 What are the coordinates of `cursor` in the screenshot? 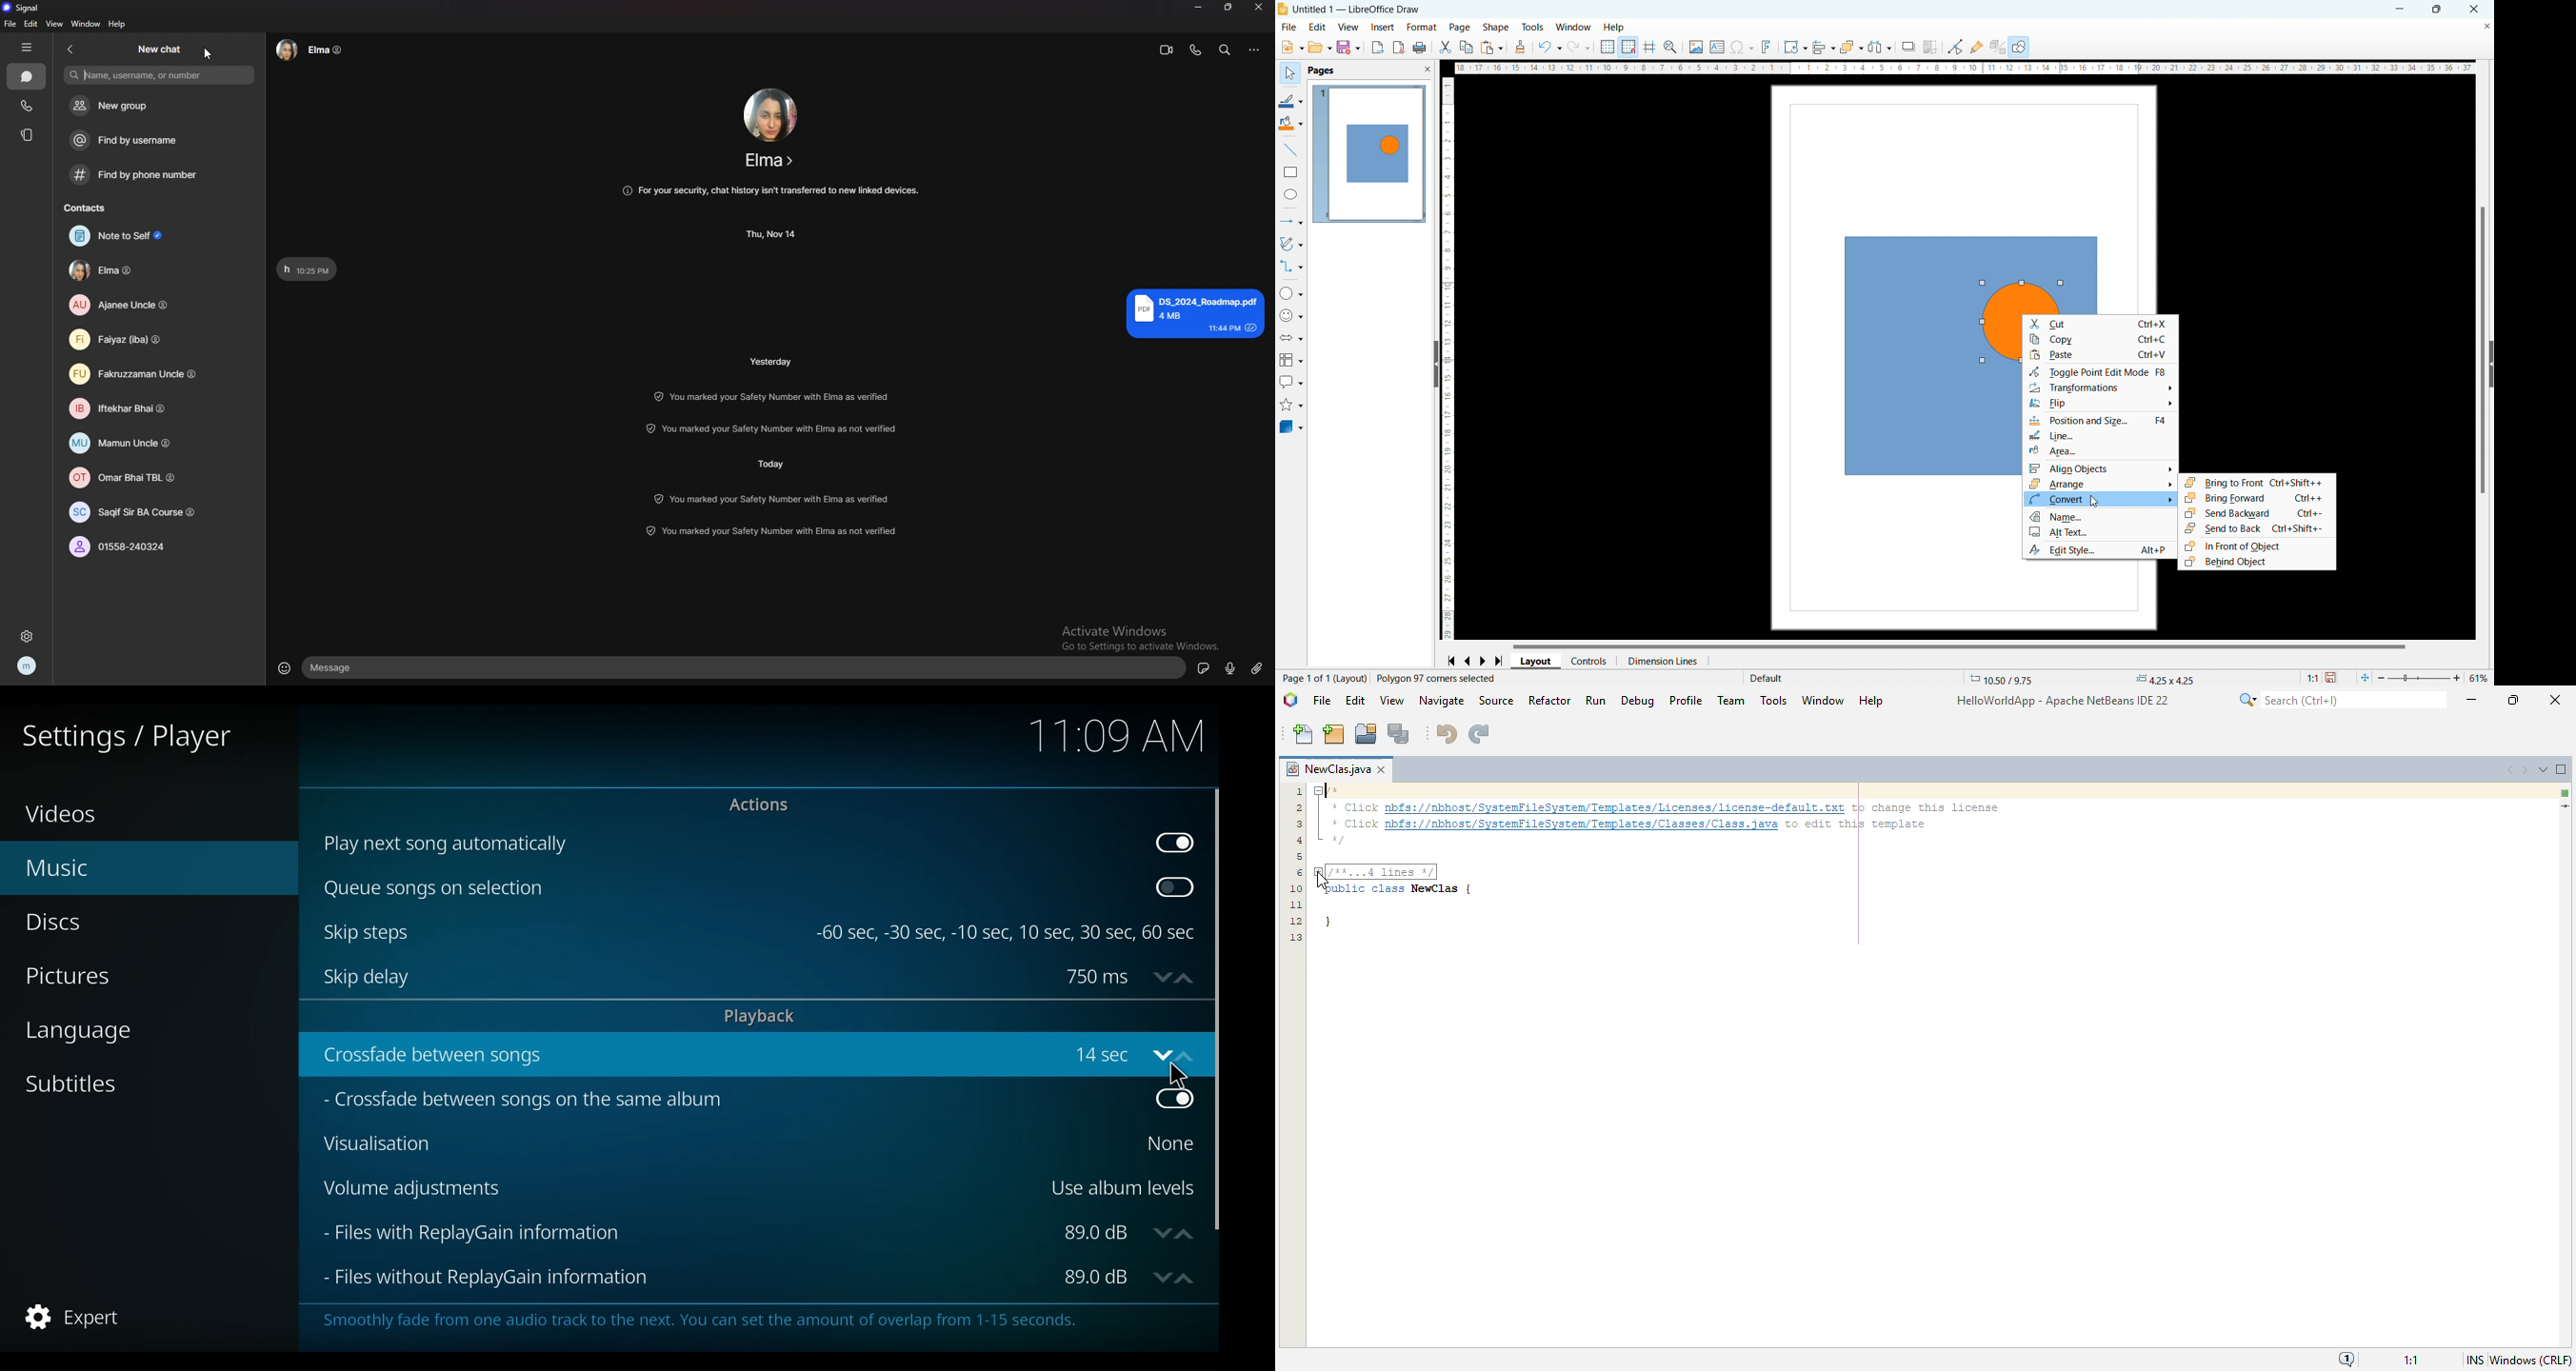 It's located at (211, 54).